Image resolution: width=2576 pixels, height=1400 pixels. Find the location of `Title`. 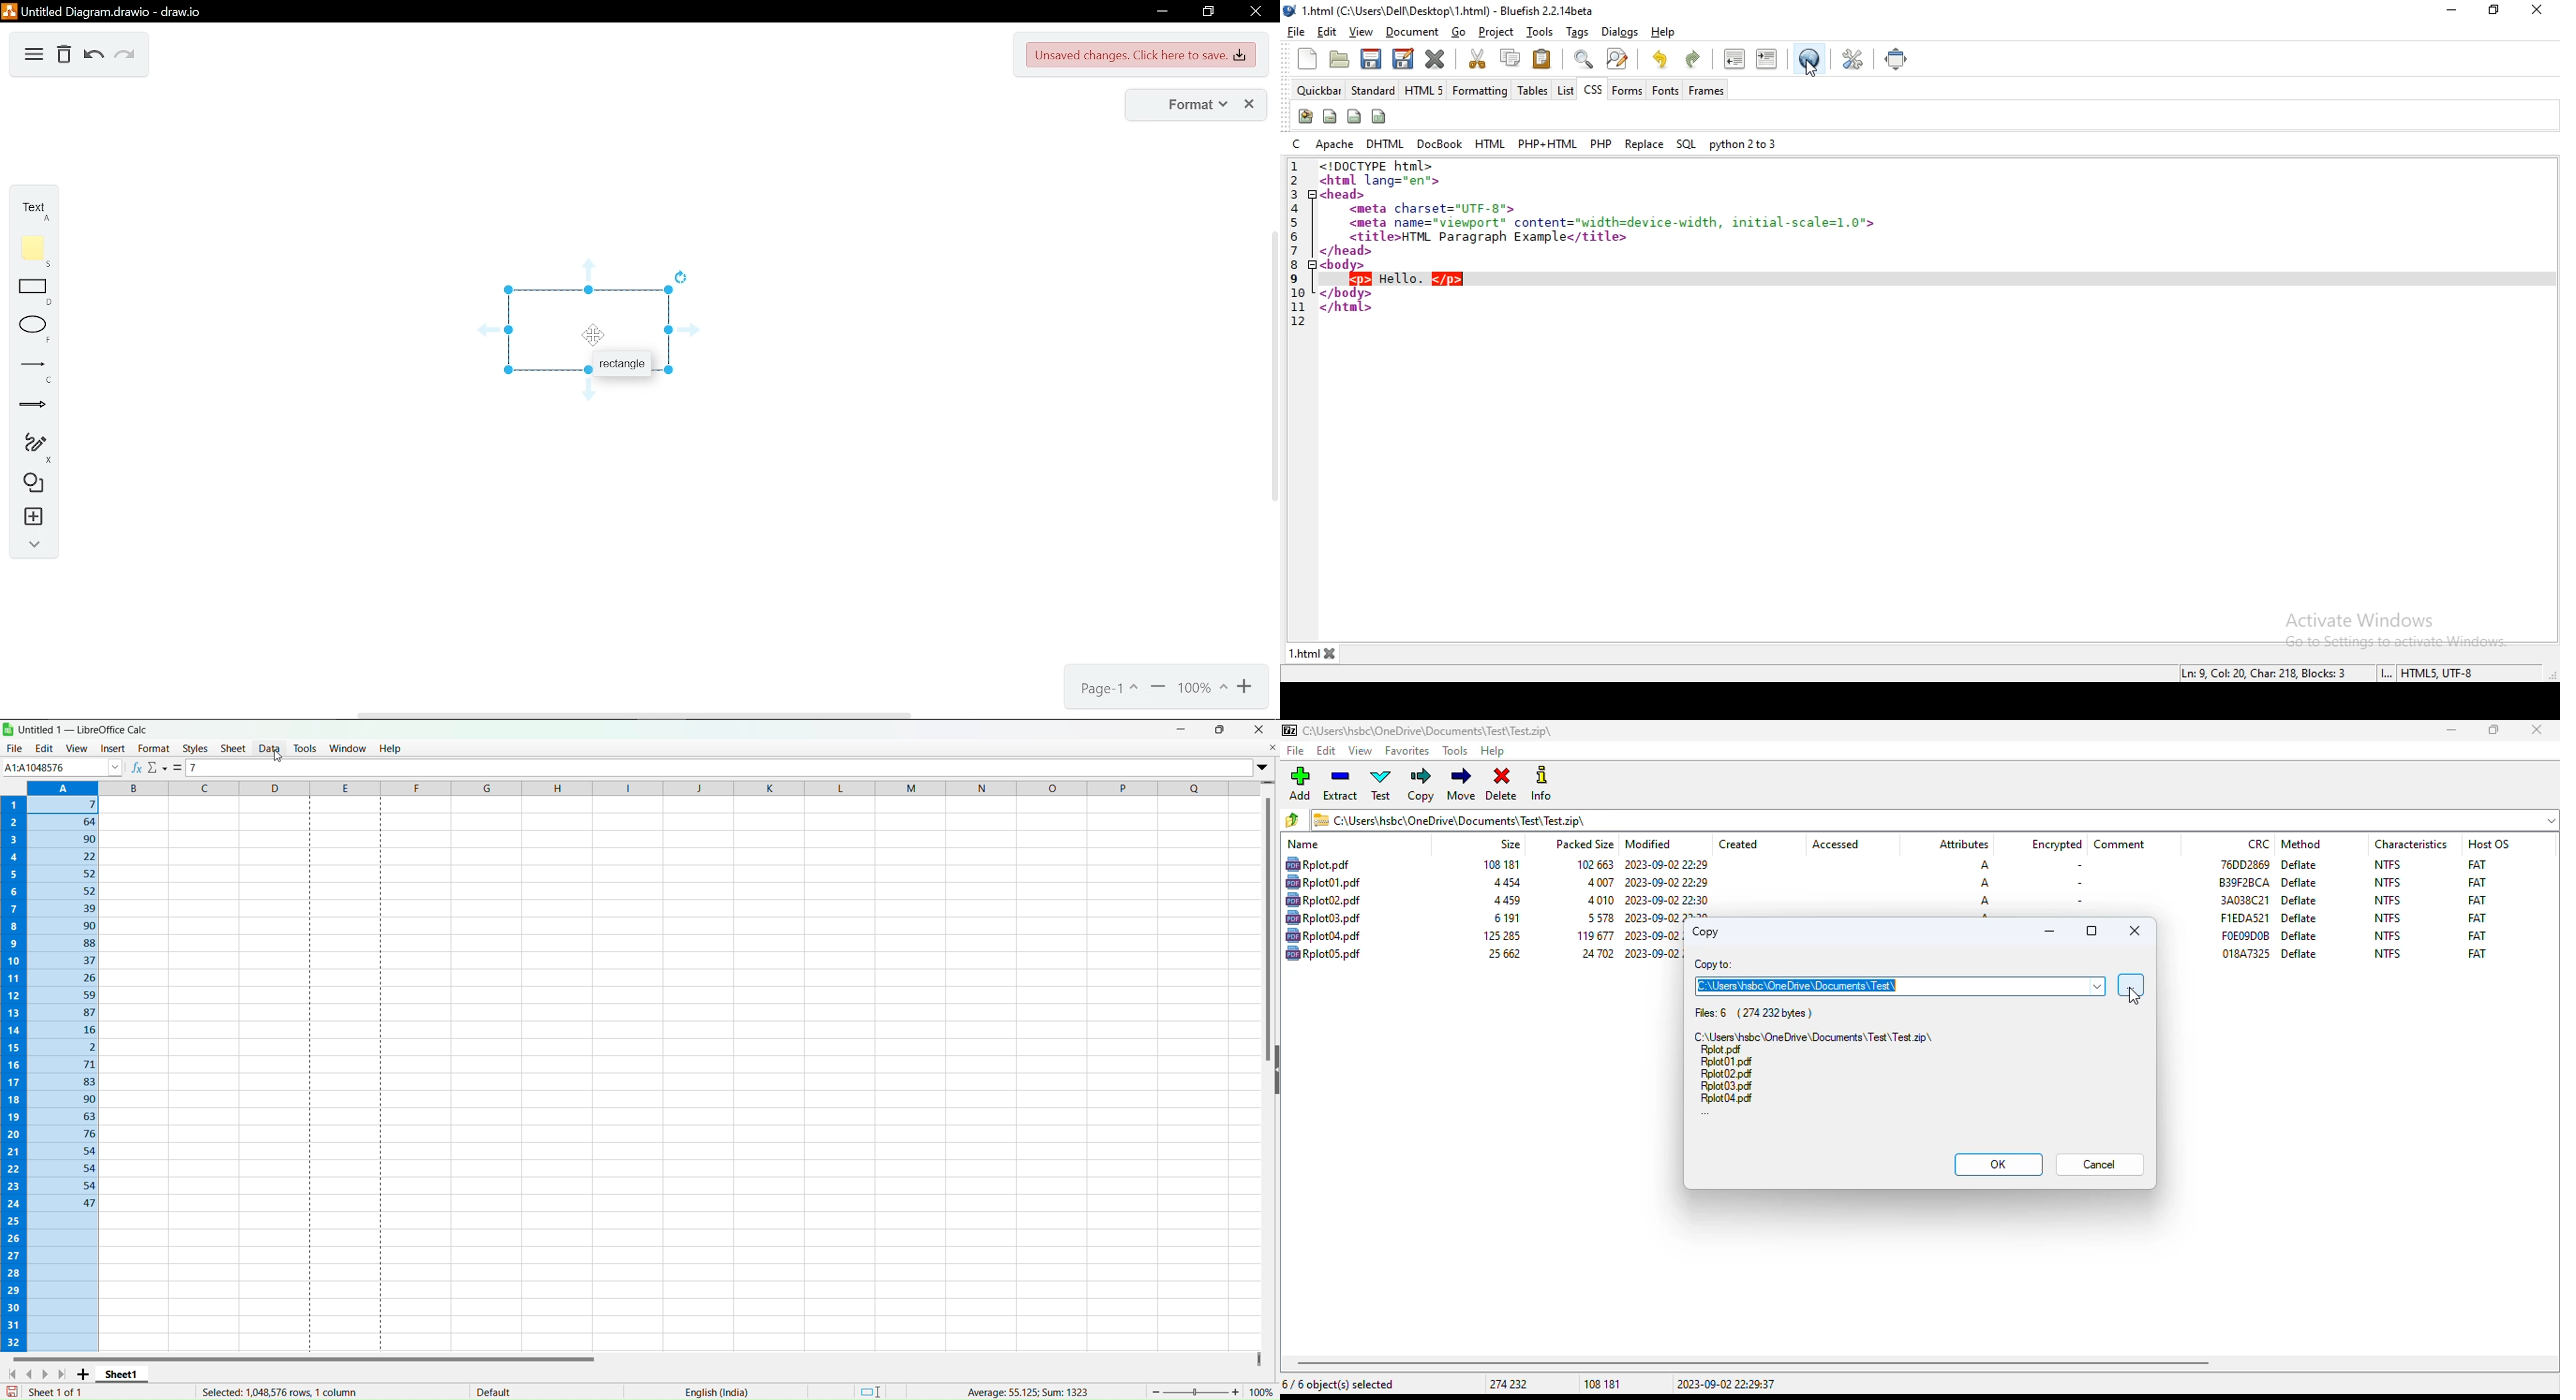

Title is located at coordinates (87, 729).